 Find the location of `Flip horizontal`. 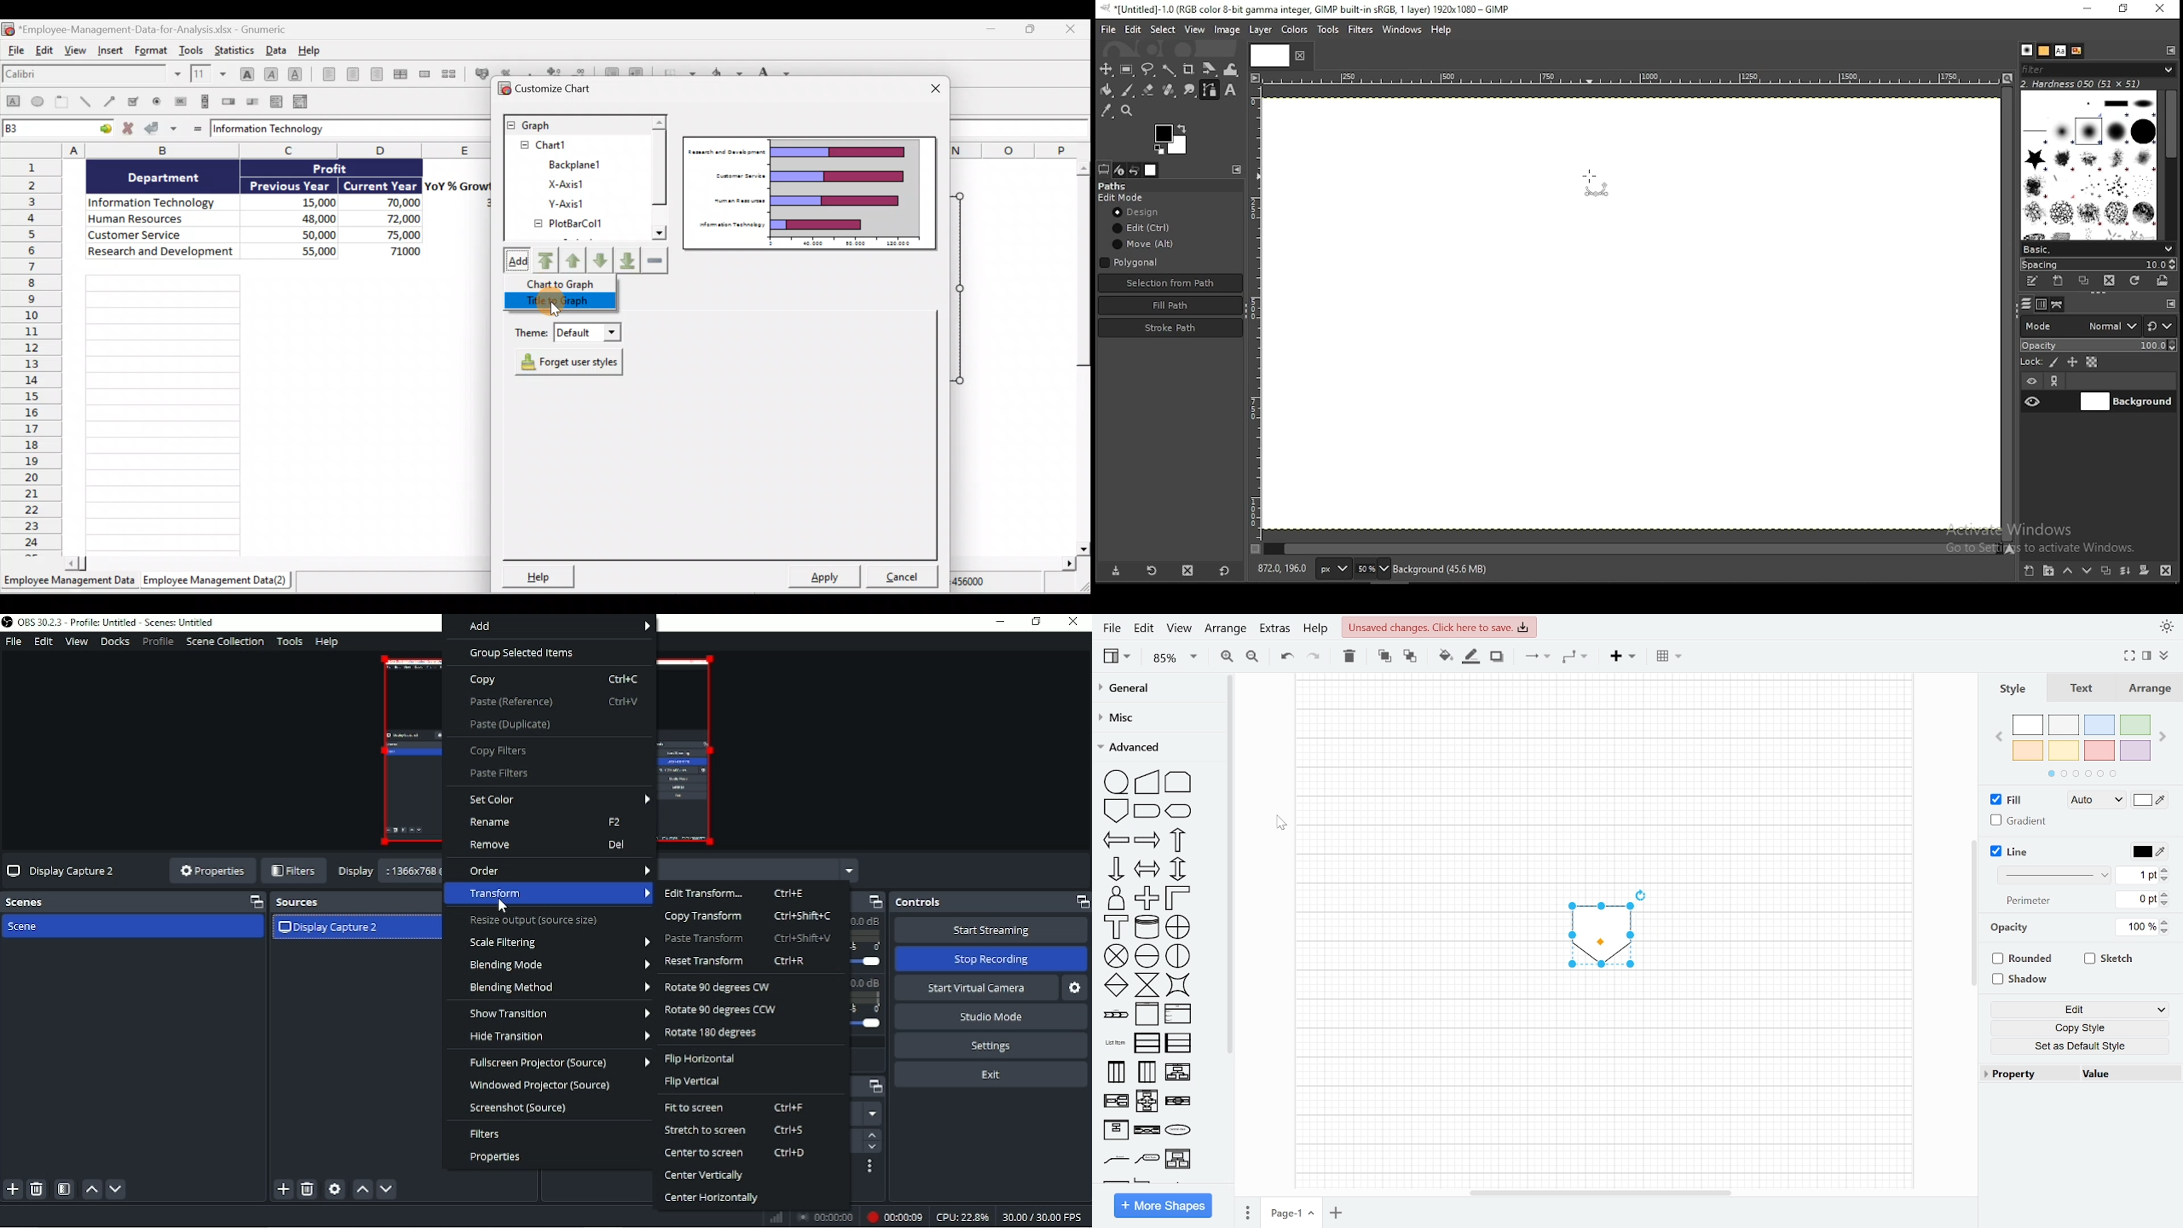

Flip horizontal is located at coordinates (701, 1059).